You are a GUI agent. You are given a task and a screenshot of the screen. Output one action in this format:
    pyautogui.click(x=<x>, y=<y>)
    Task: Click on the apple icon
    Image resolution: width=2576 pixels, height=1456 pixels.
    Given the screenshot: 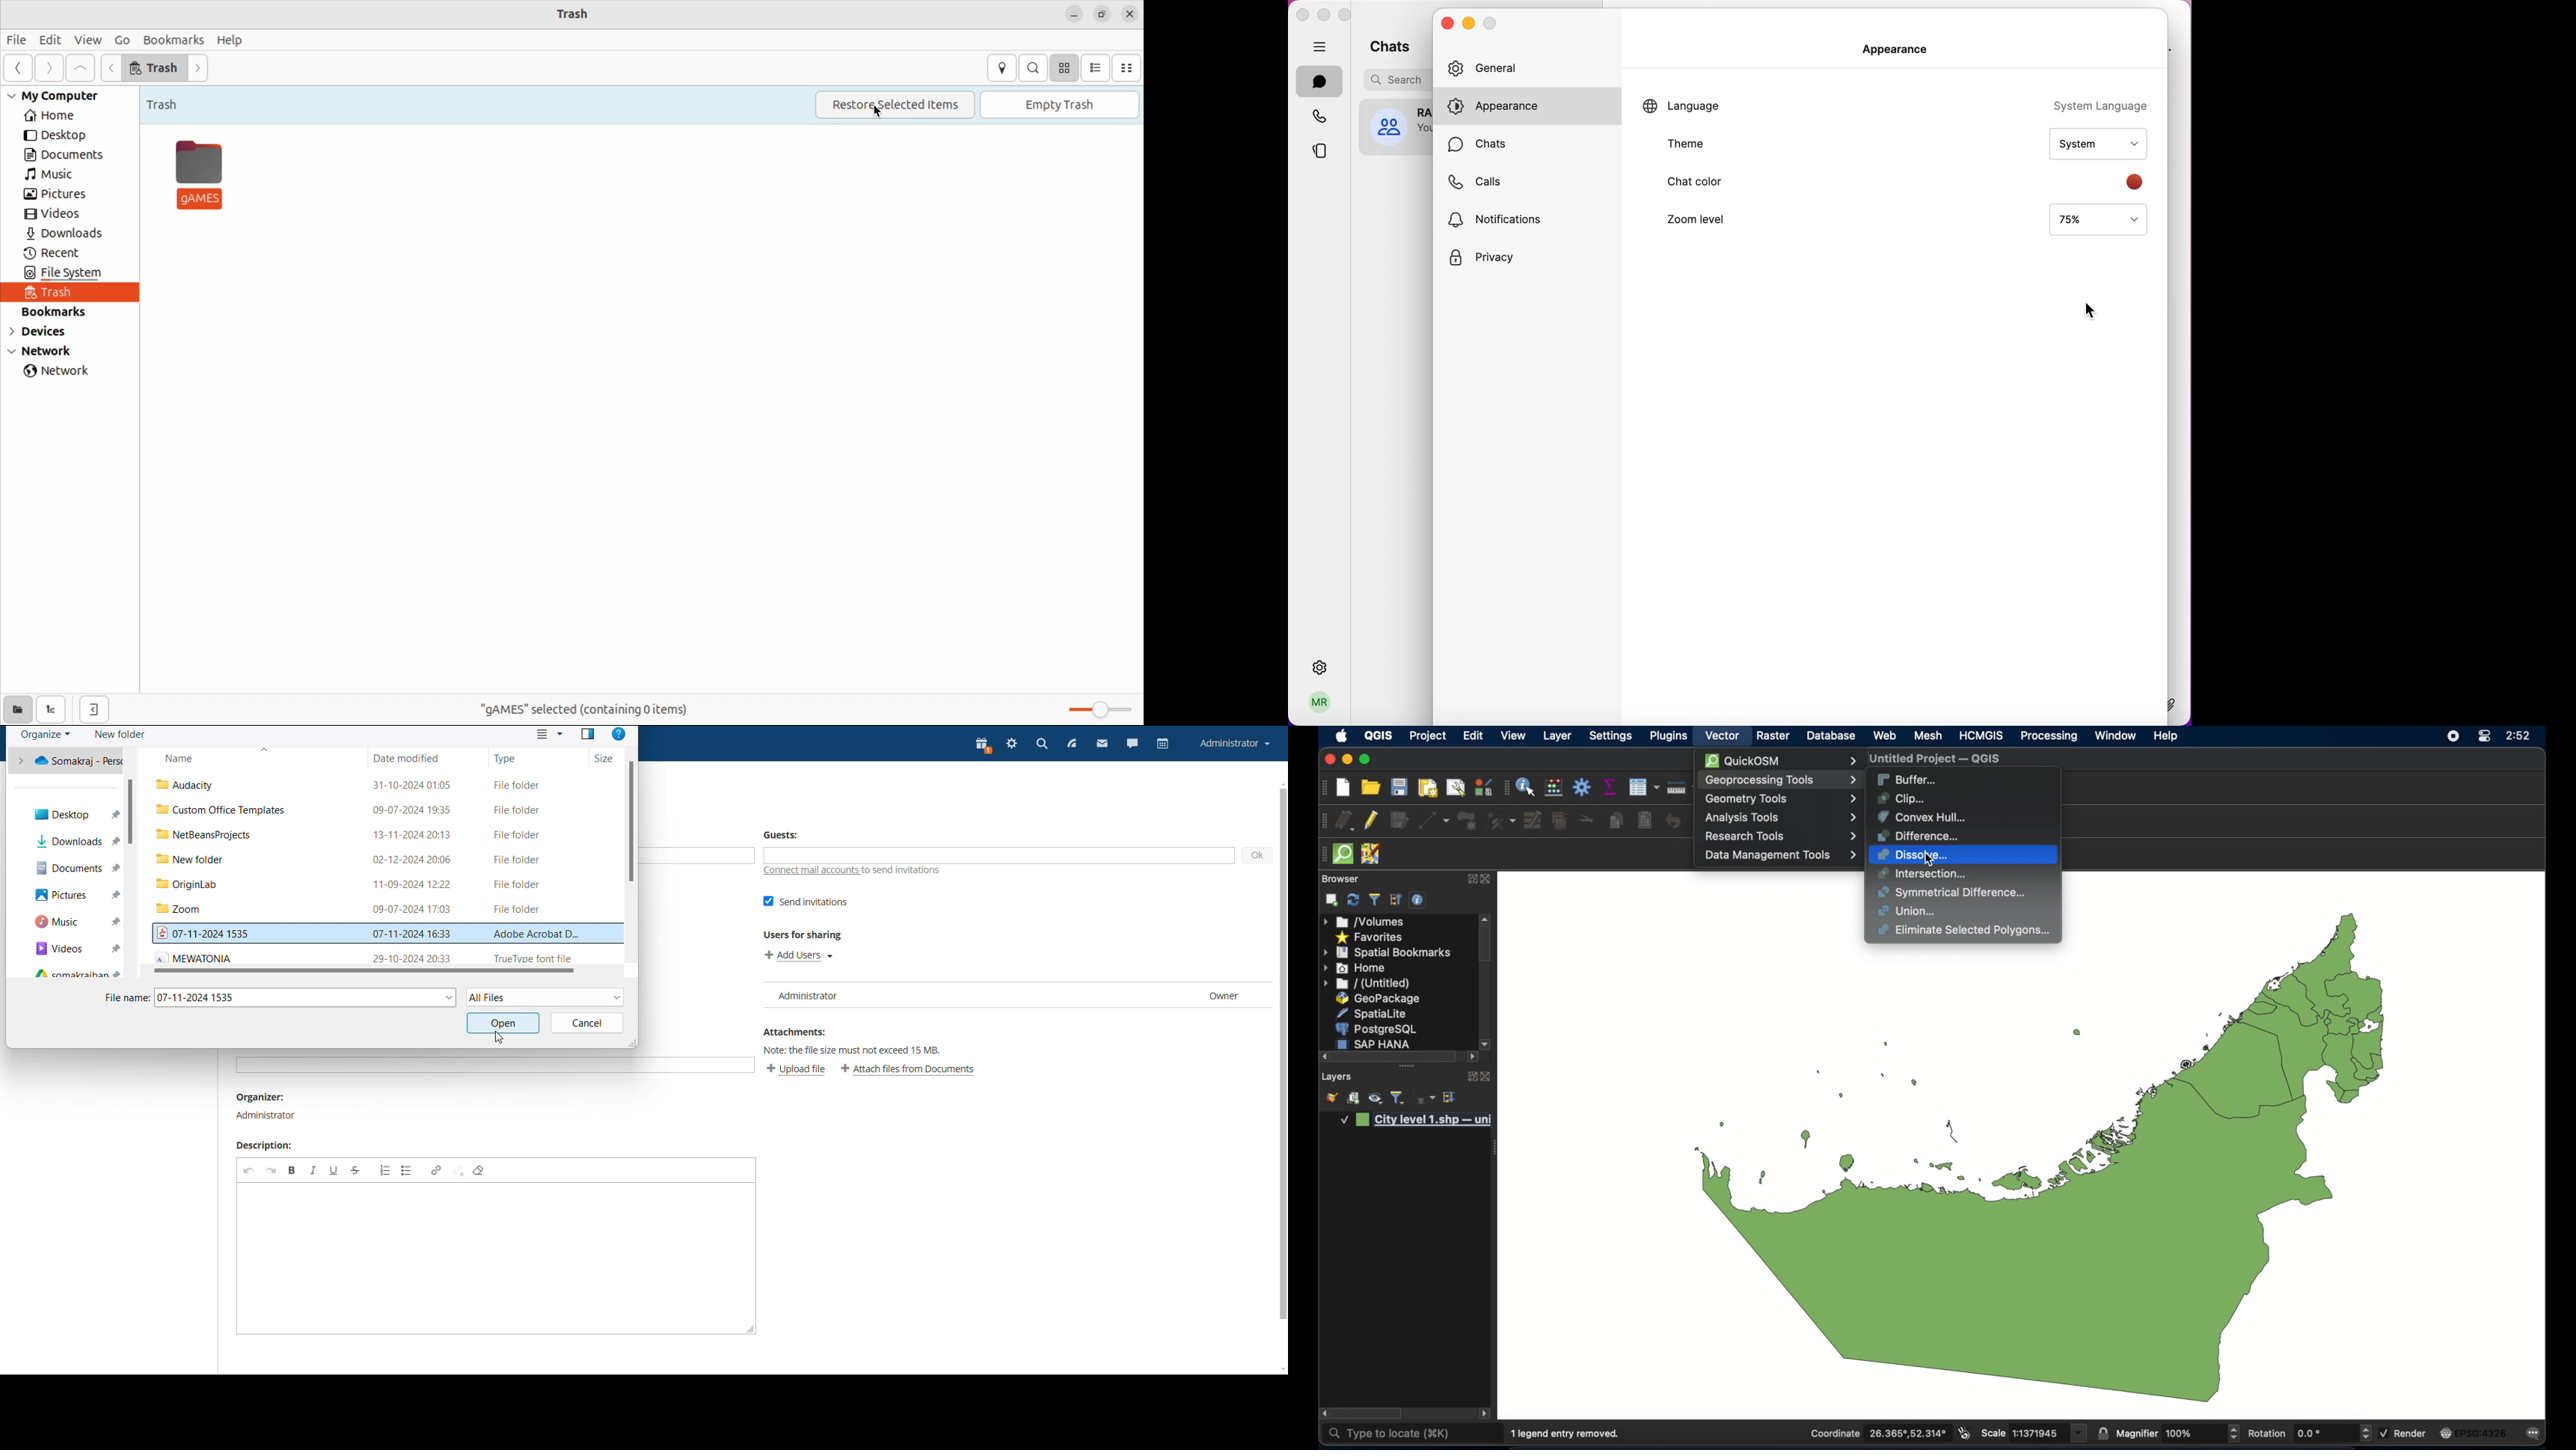 What is the action you would take?
    pyautogui.click(x=1342, y=736)
    